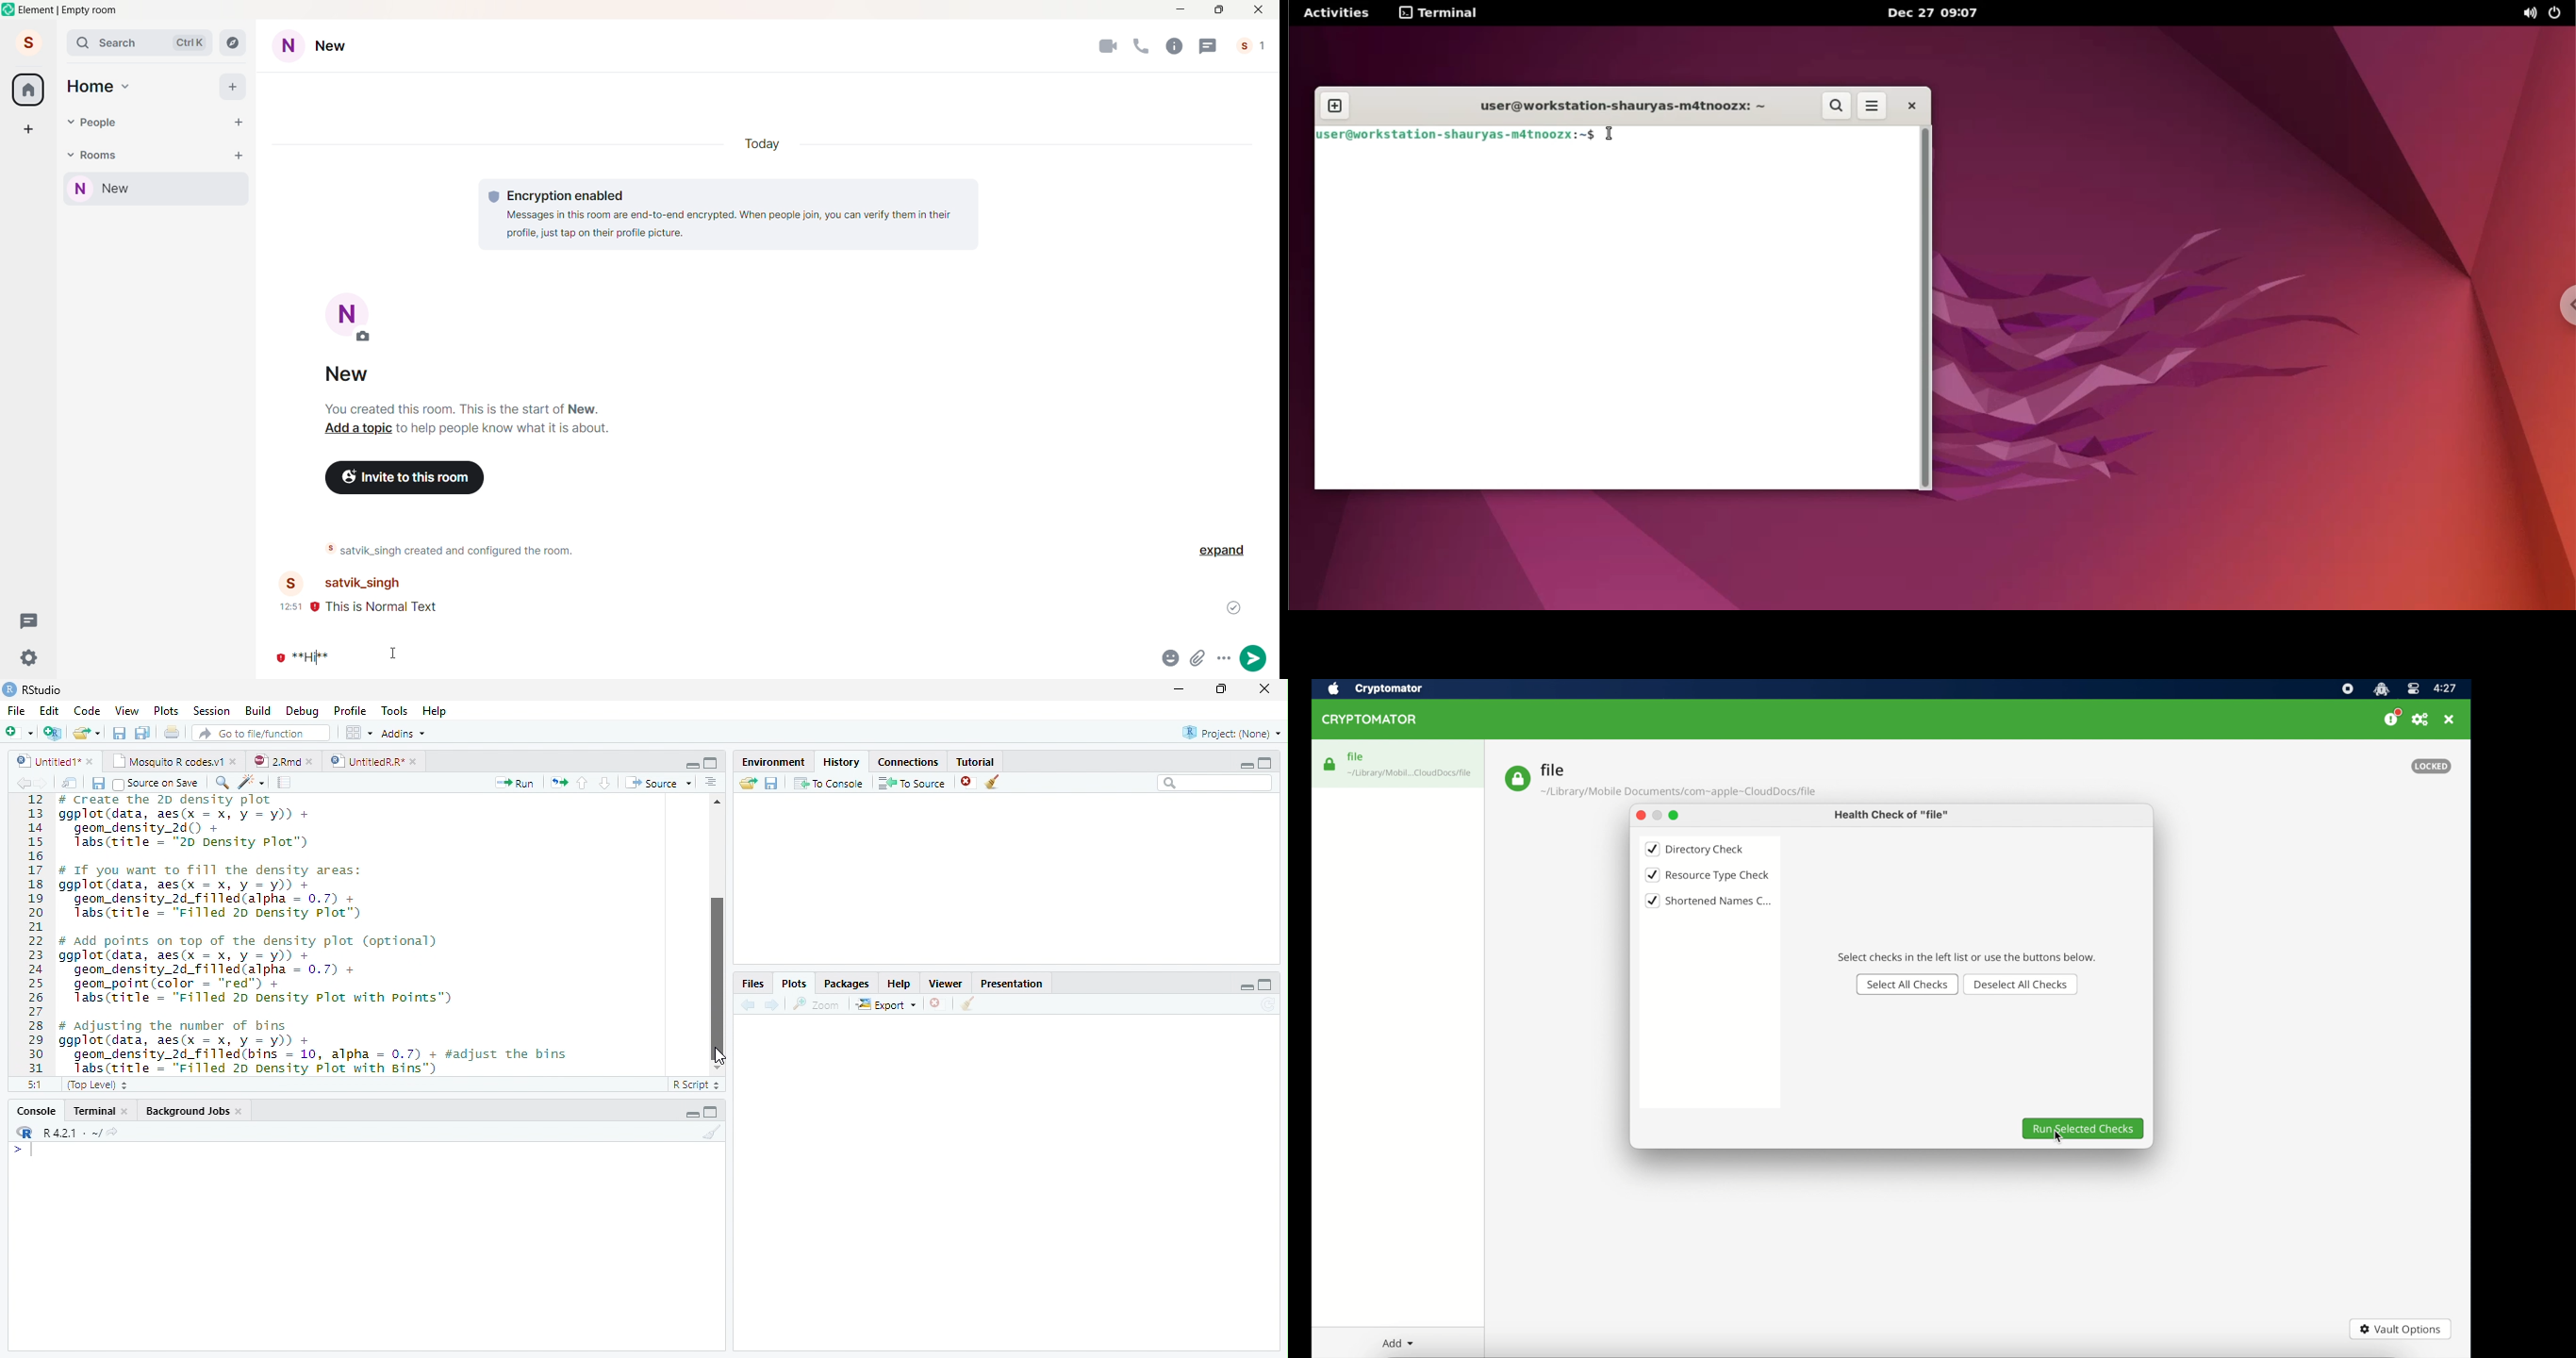 The height and width of the screenshot is (1372, 2576). Describe the element at coordinates (693, 766) in the screenshot. I see `minimize` at that location.